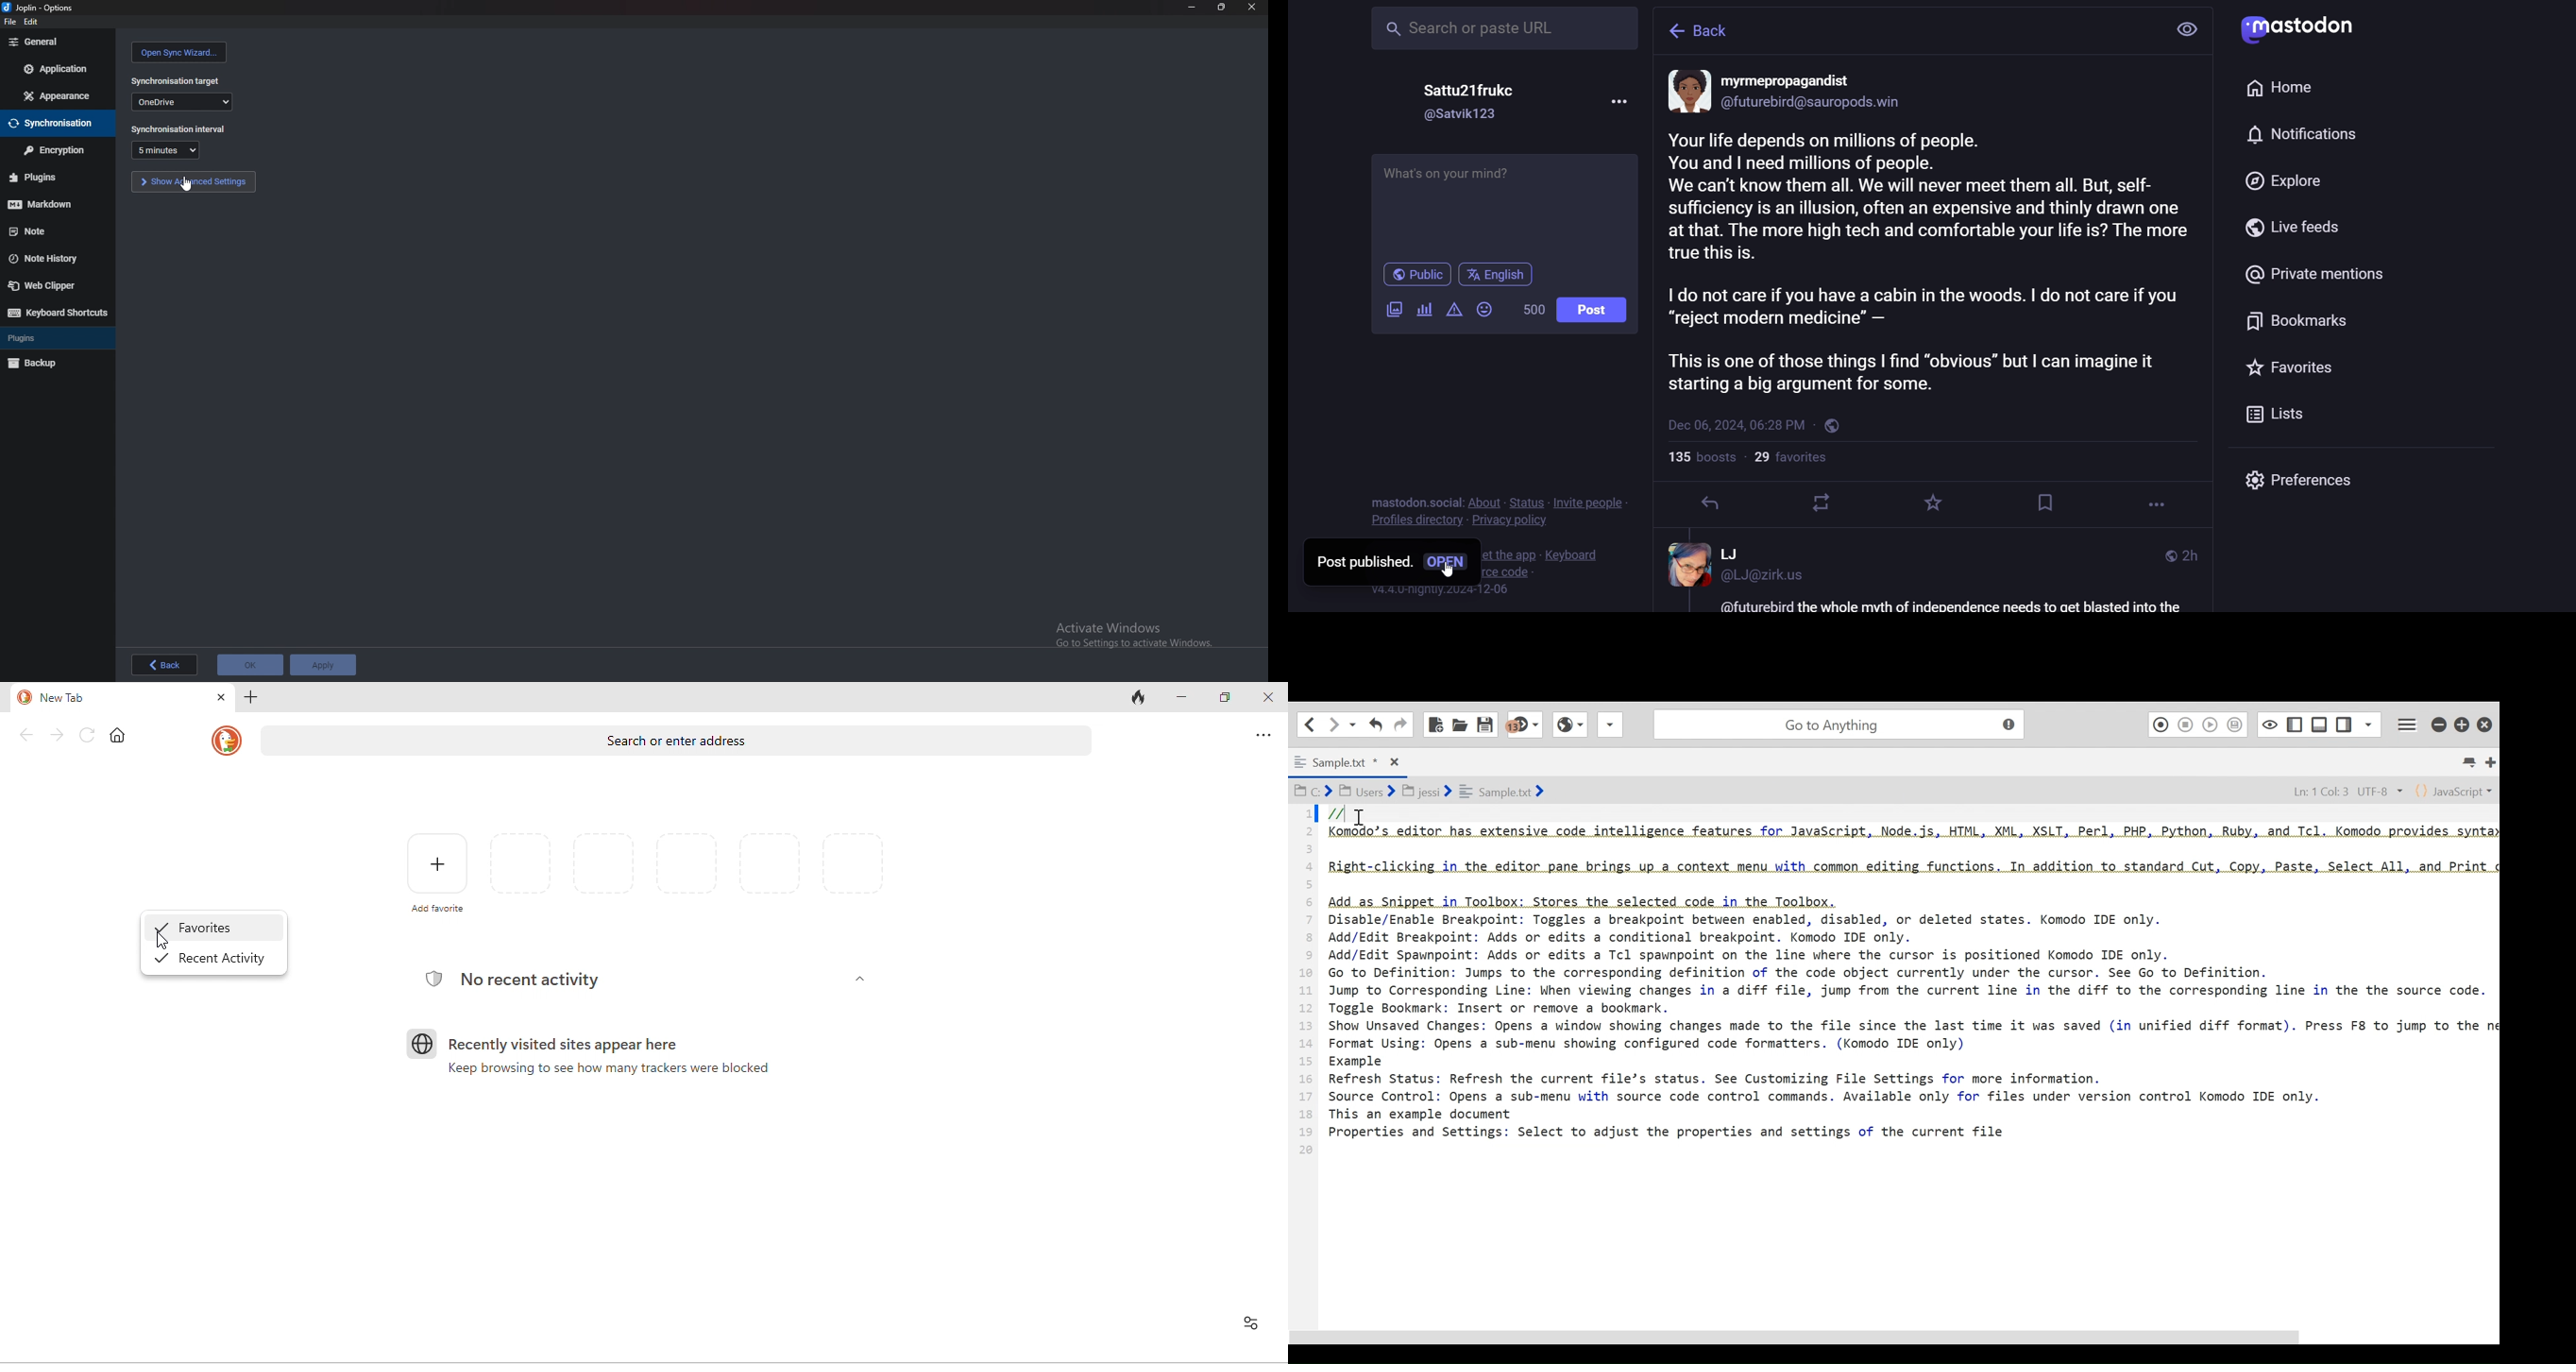 The height and width of the screenshot is (1372, 2576). I want to click on recent activity, so click(226, 962).